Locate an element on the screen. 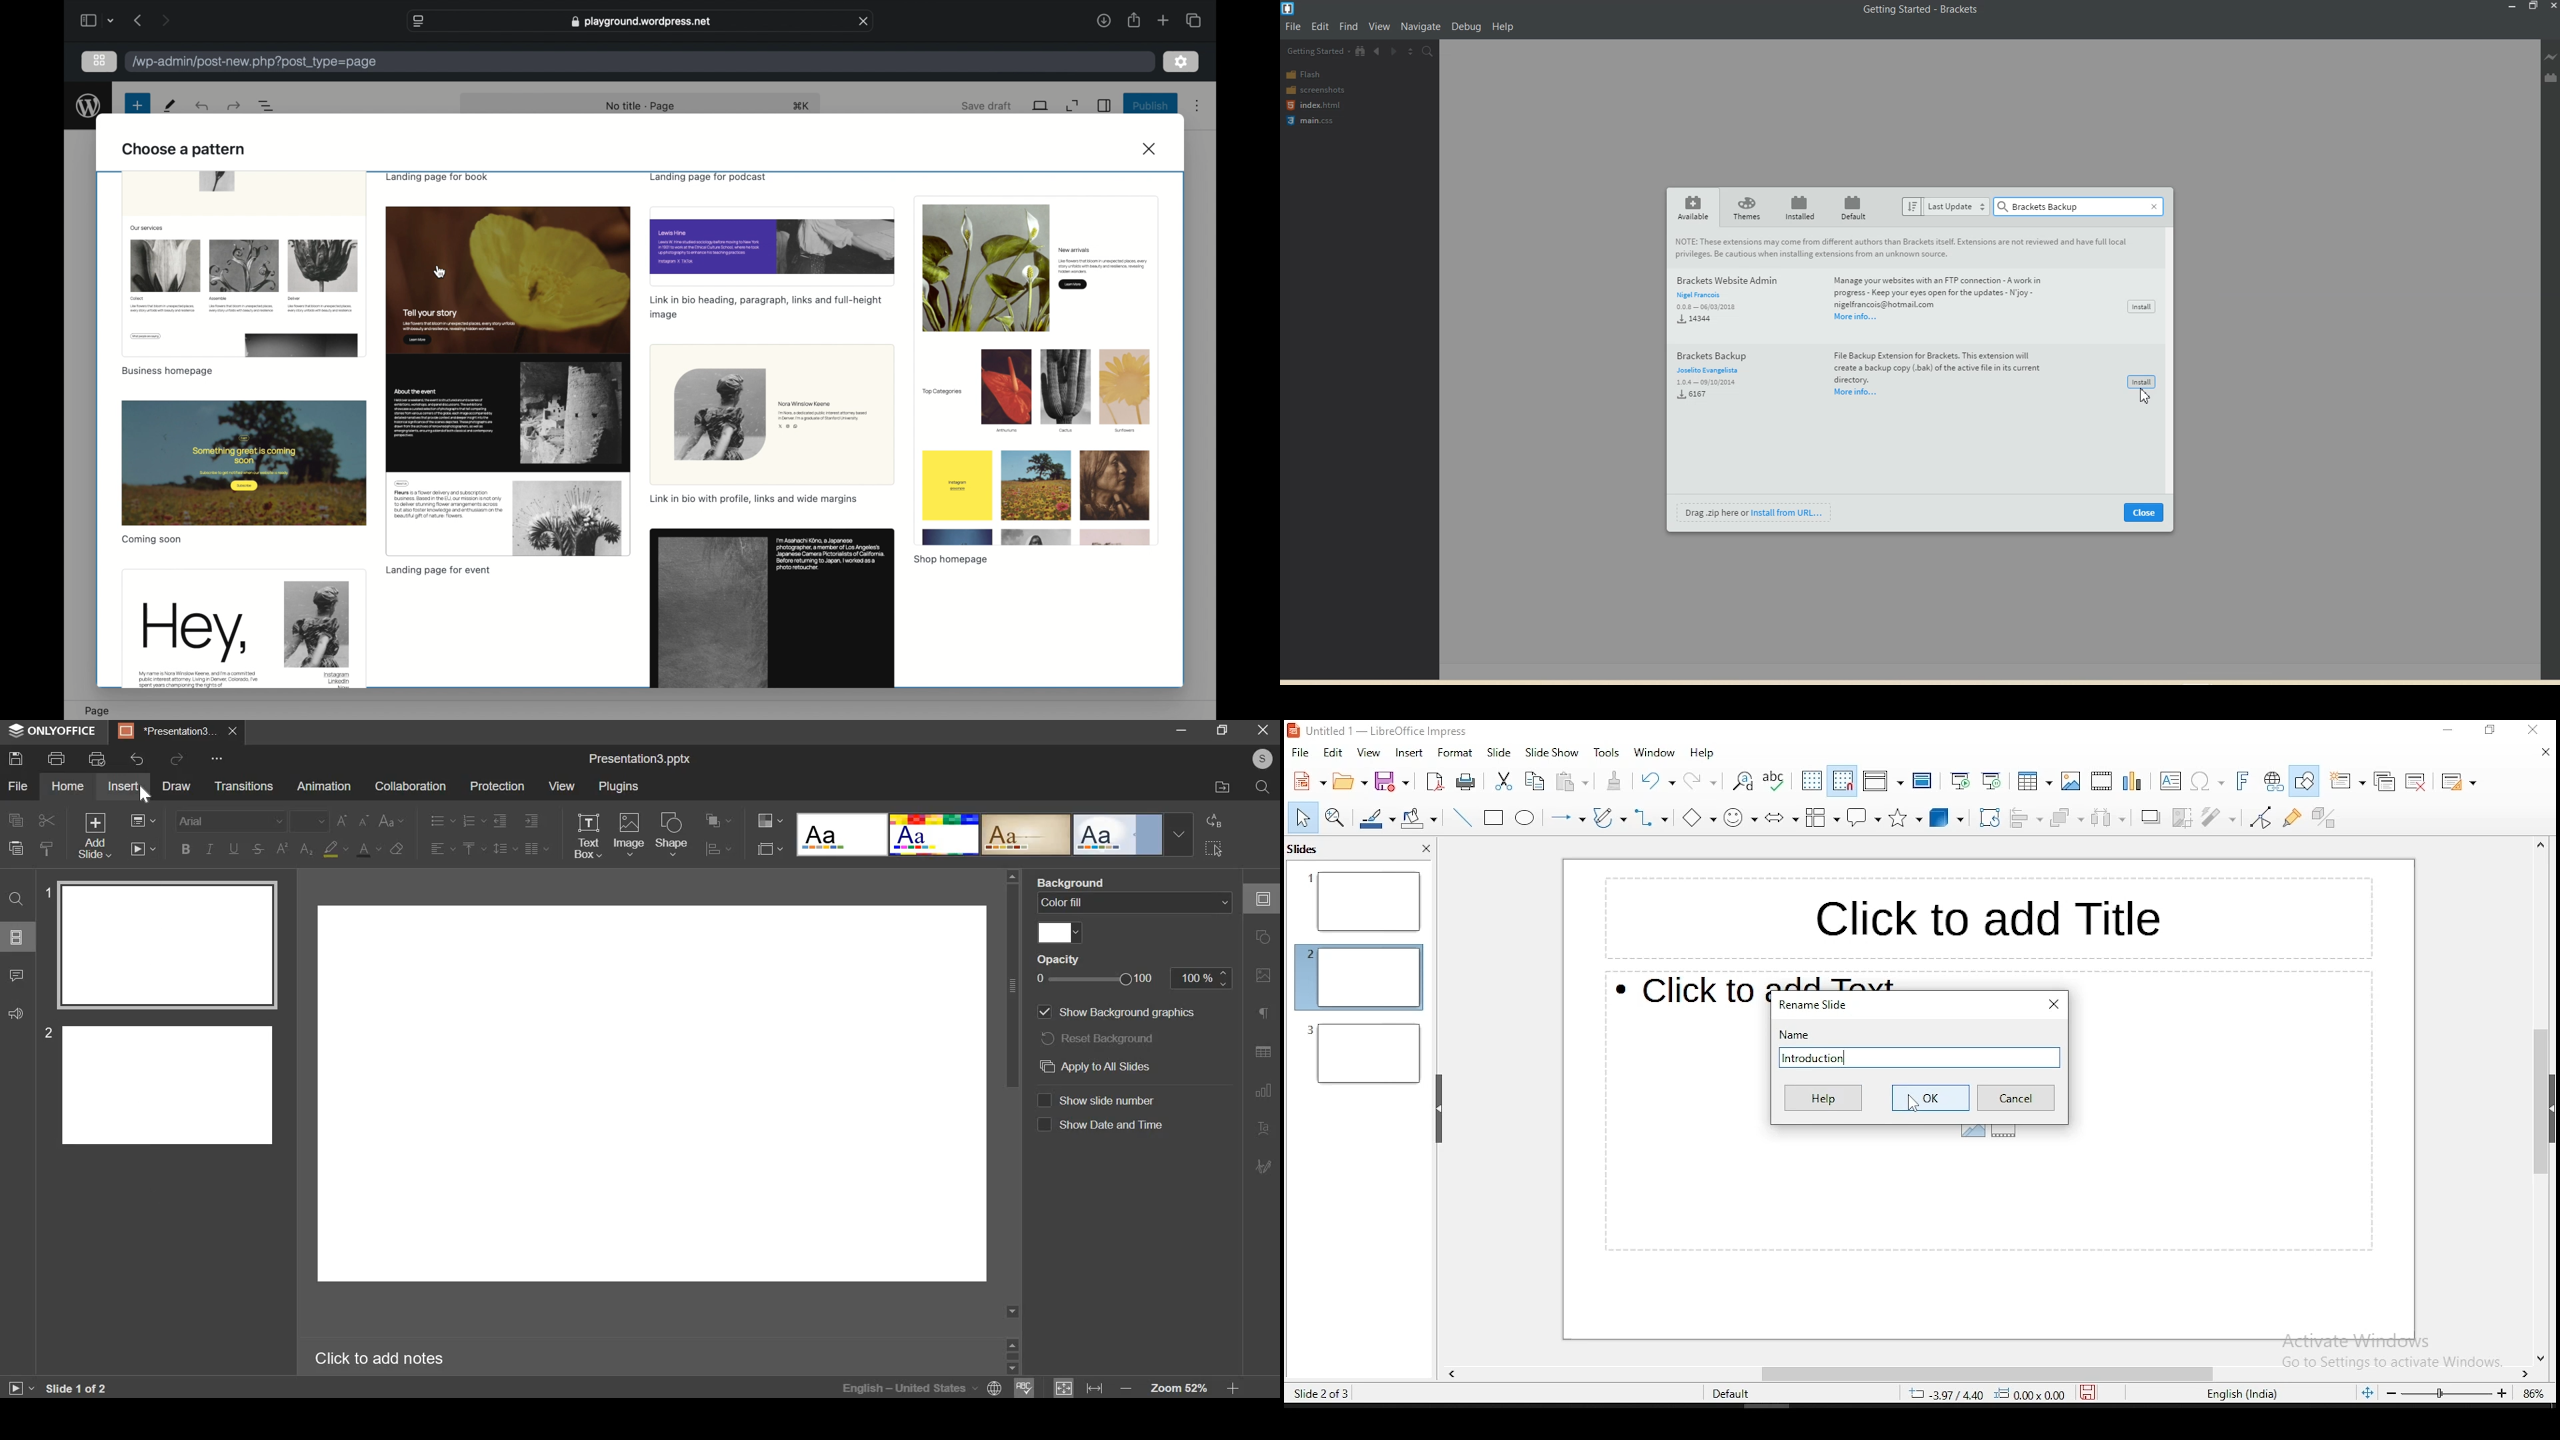  comment is located at coordinates (17, 976).